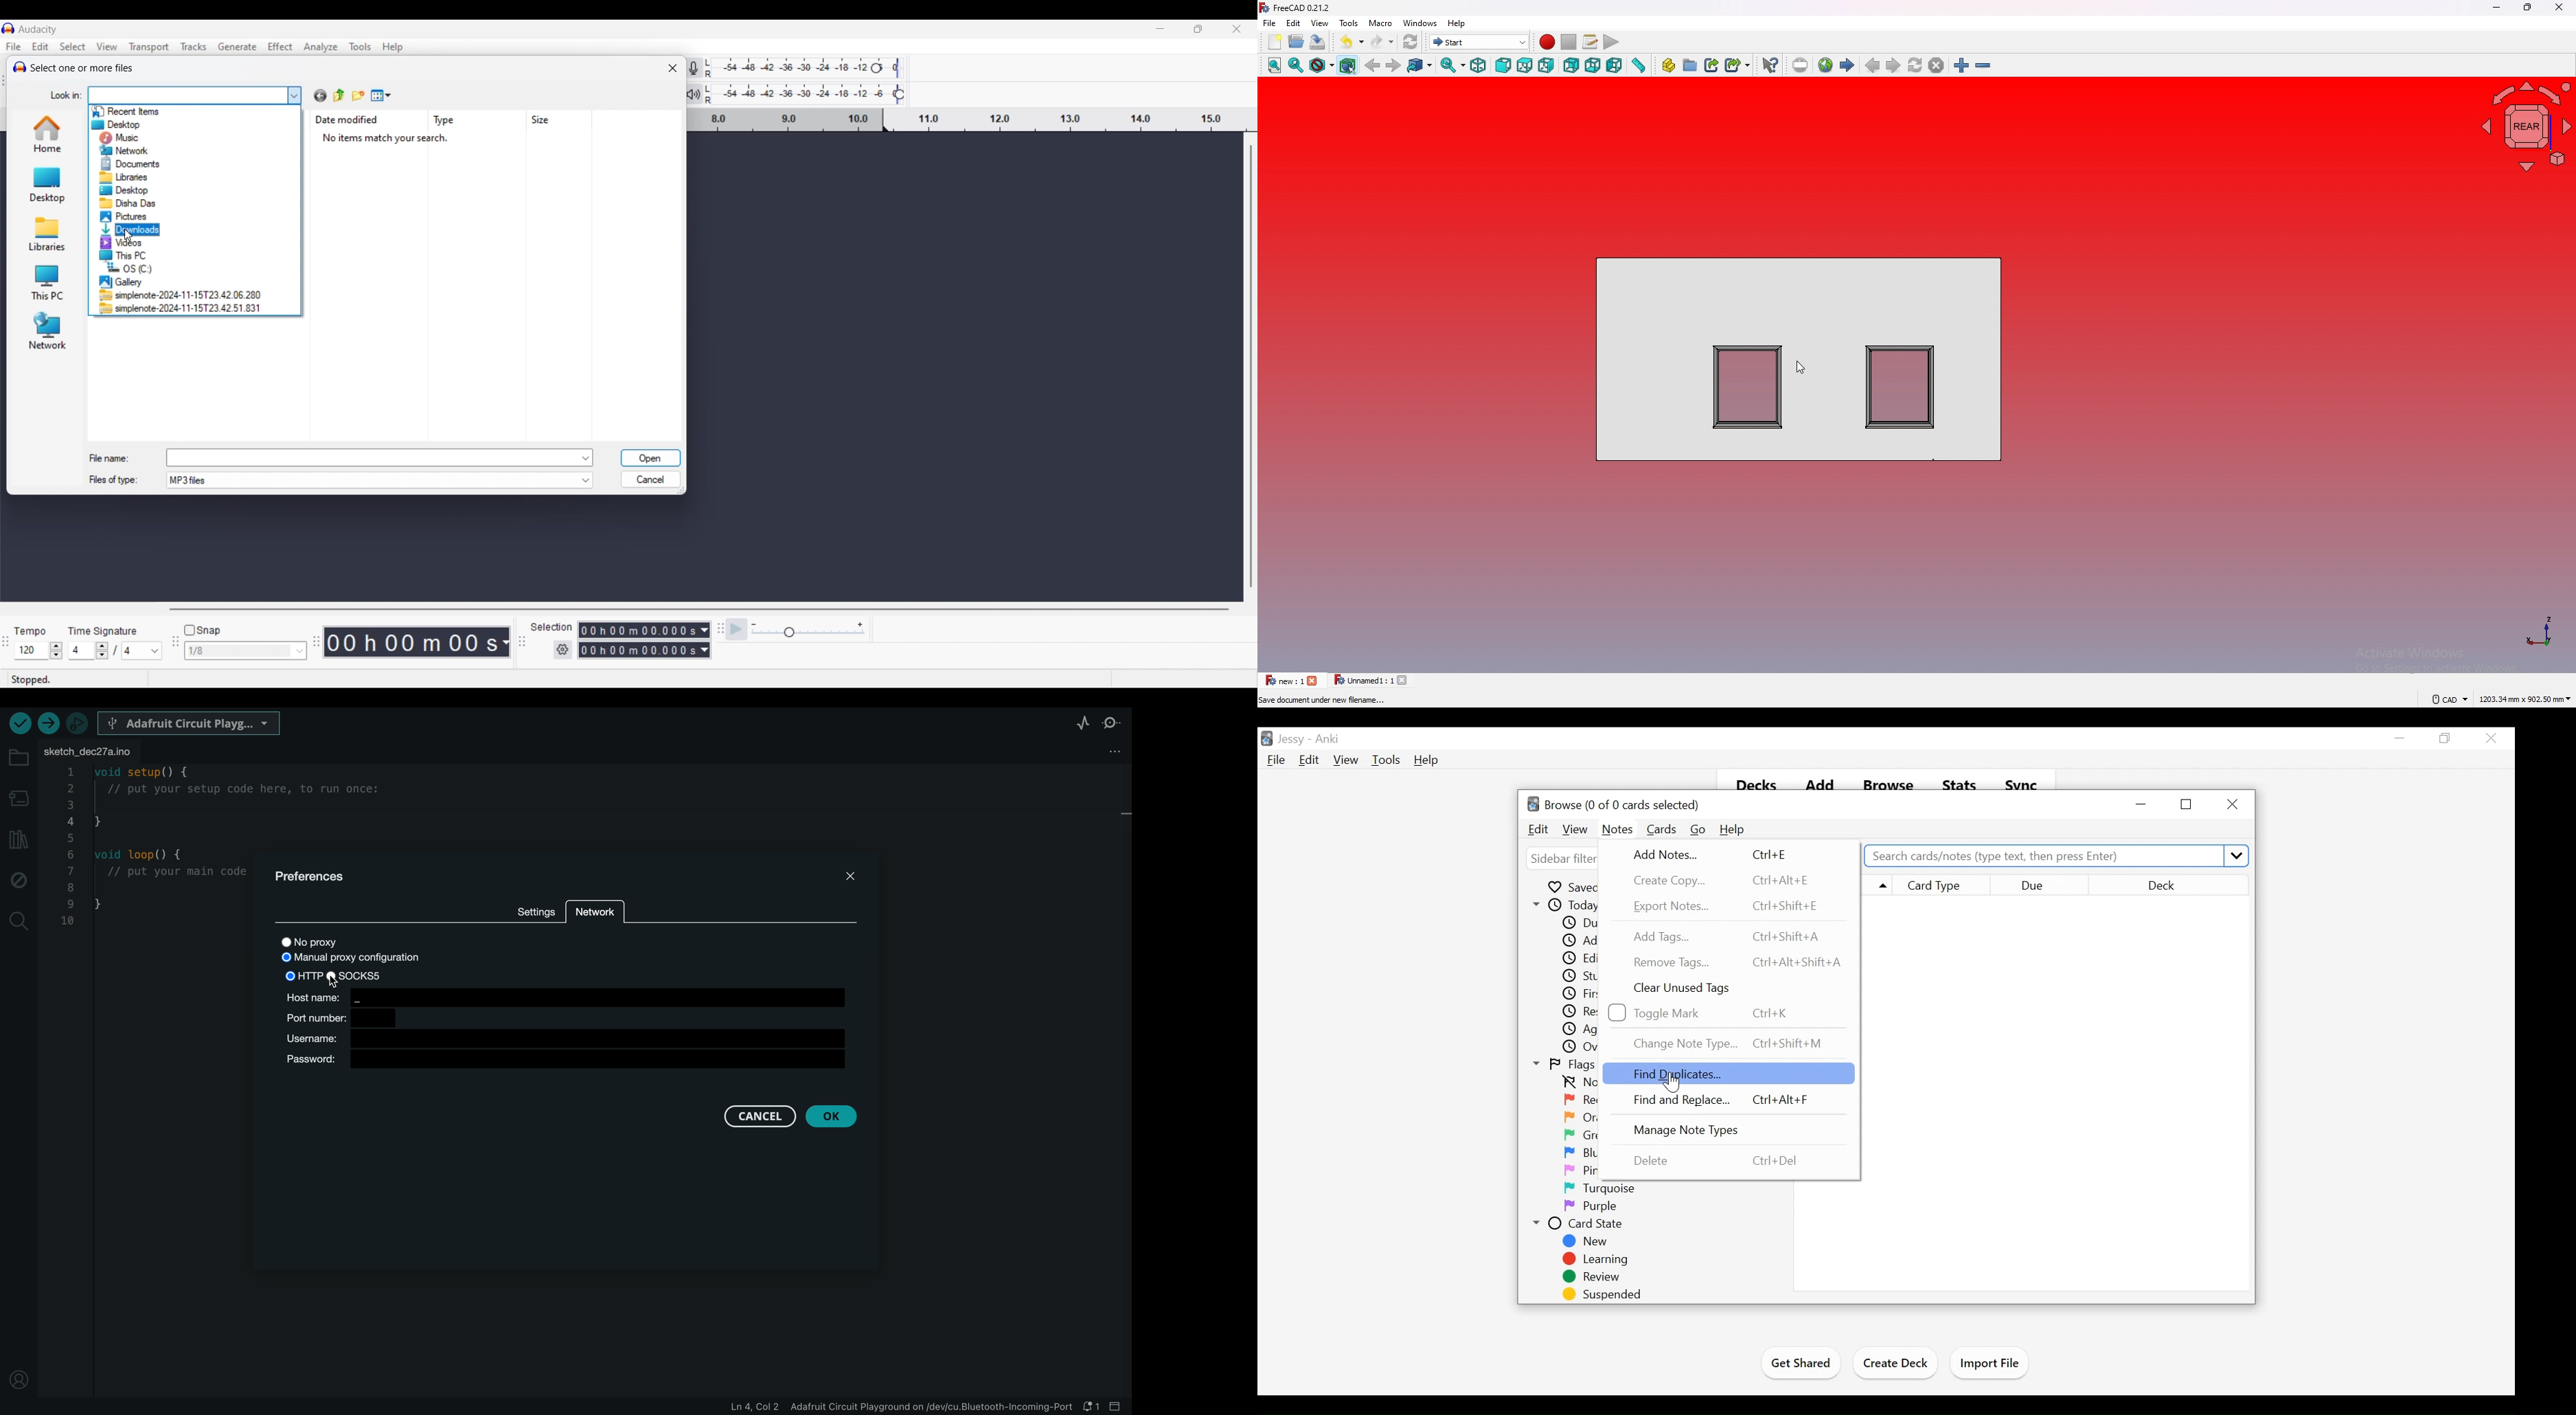  Describe the element at coordinates (1770, 66) in the screenshot. I see `what's this` at that location.